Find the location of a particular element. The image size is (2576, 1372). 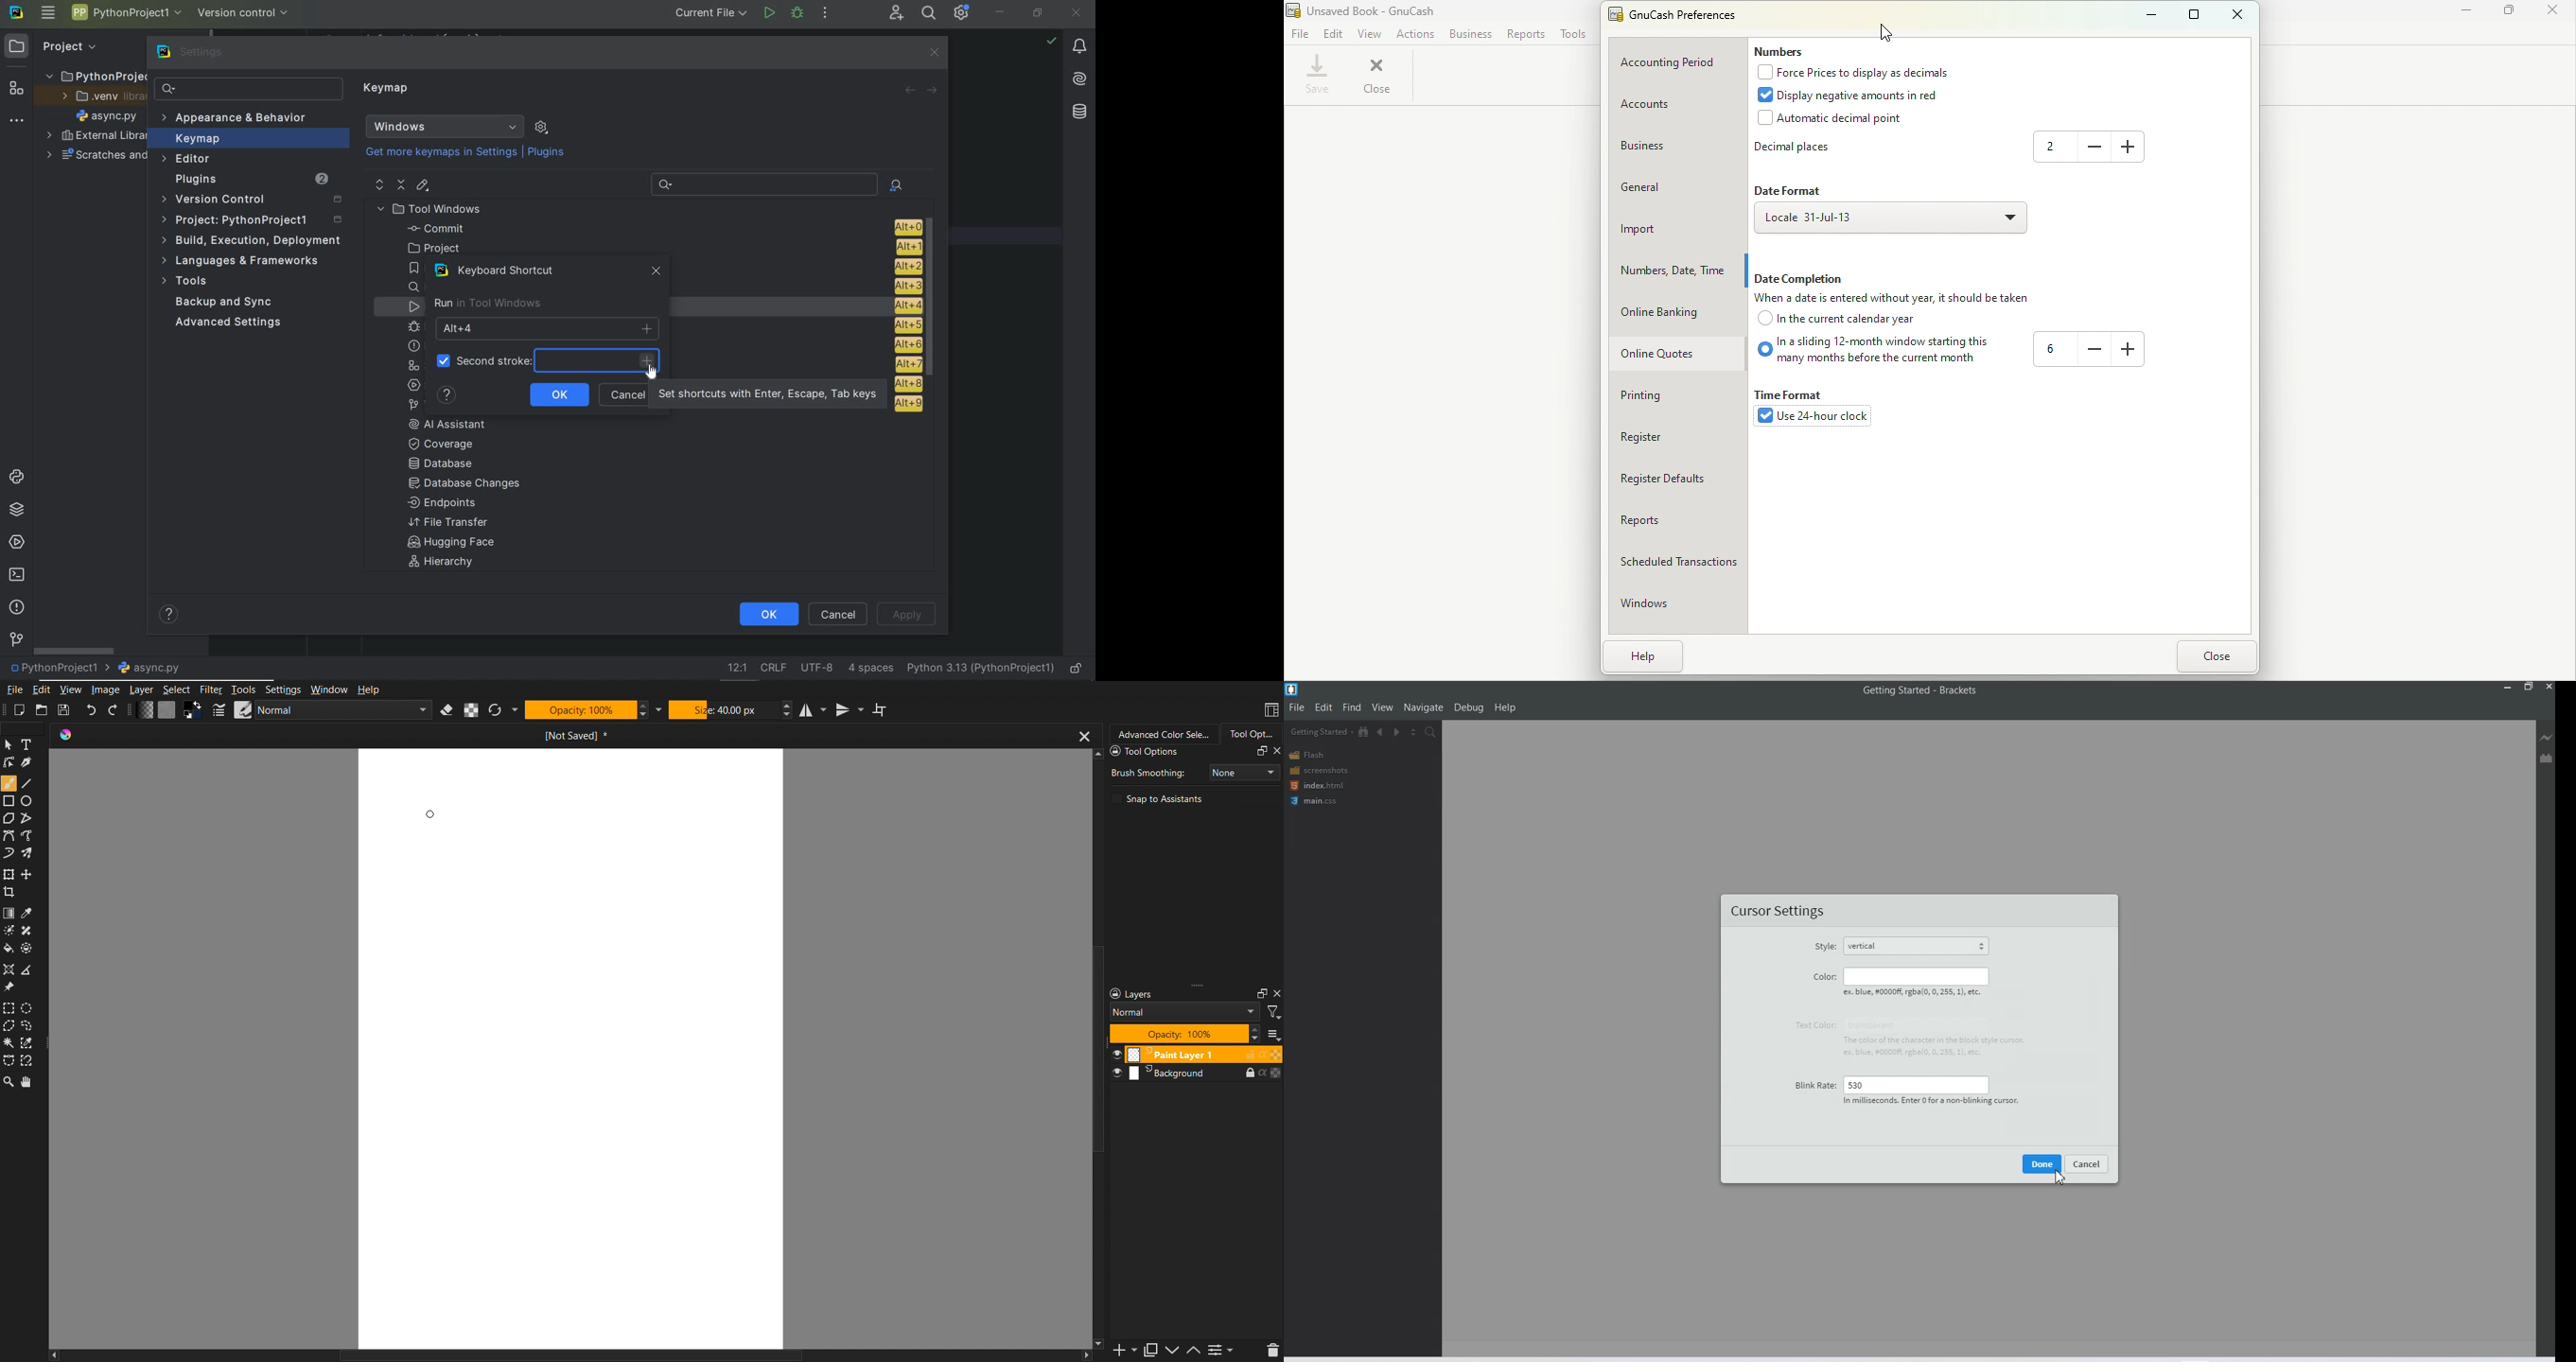

Help is located at coordinates (1645, 656).